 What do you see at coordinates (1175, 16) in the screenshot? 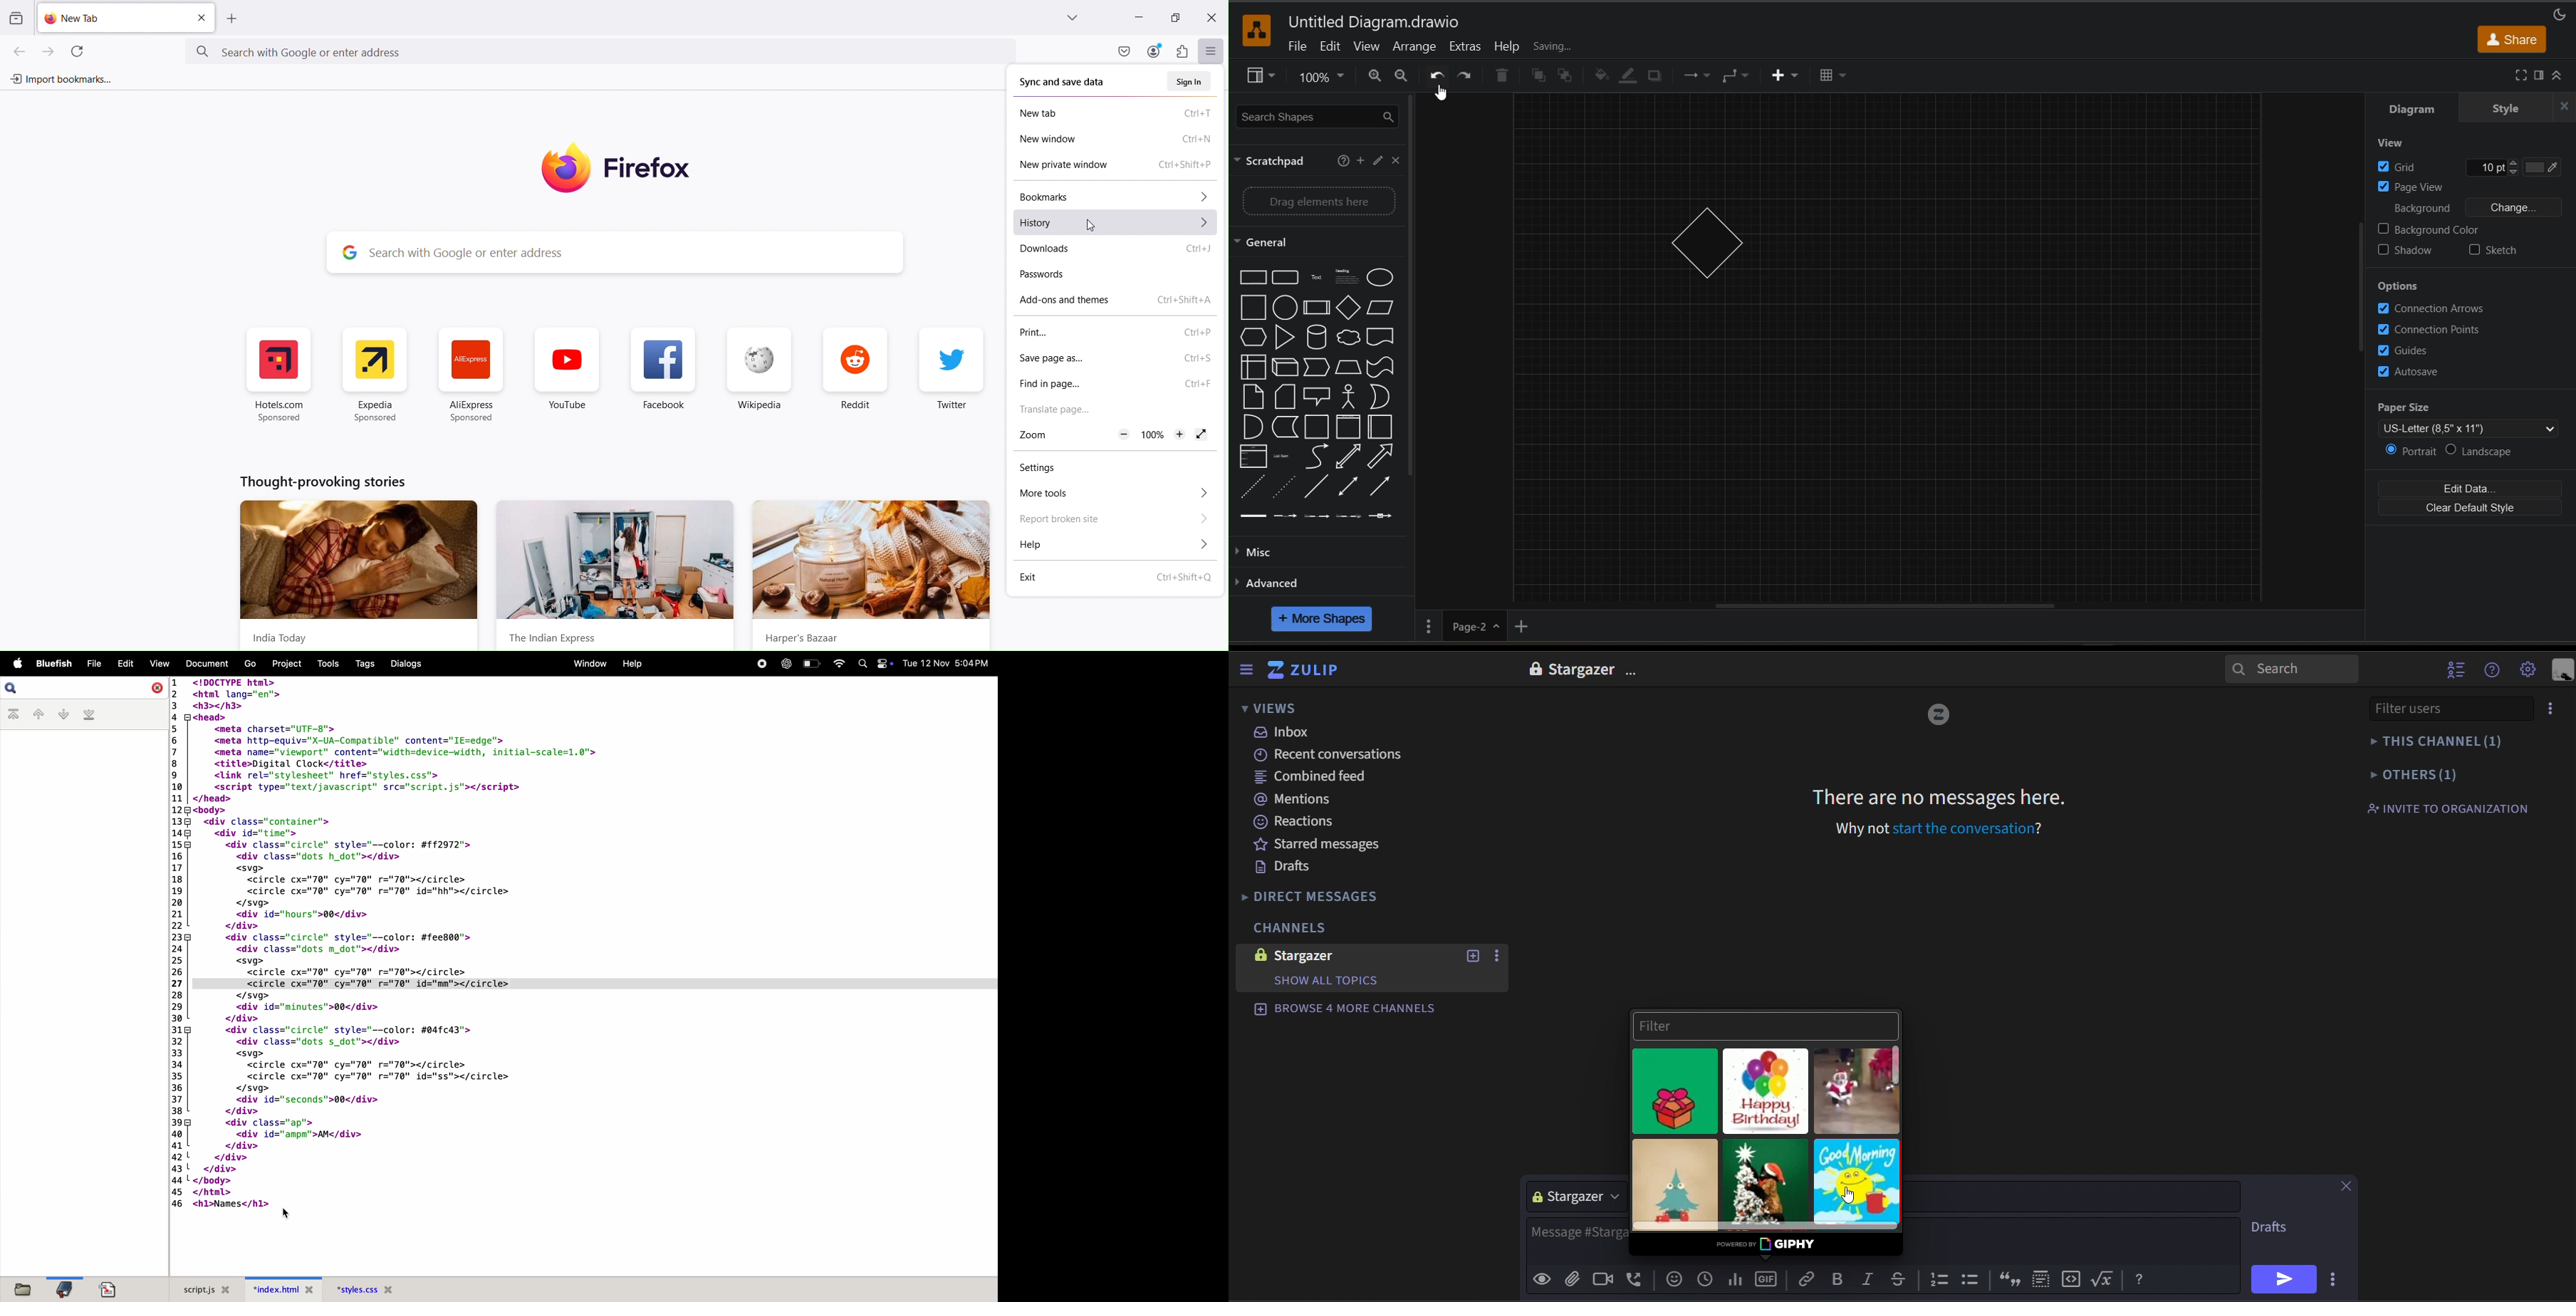
I see `Maximize` at bounding box center [1175, 16].